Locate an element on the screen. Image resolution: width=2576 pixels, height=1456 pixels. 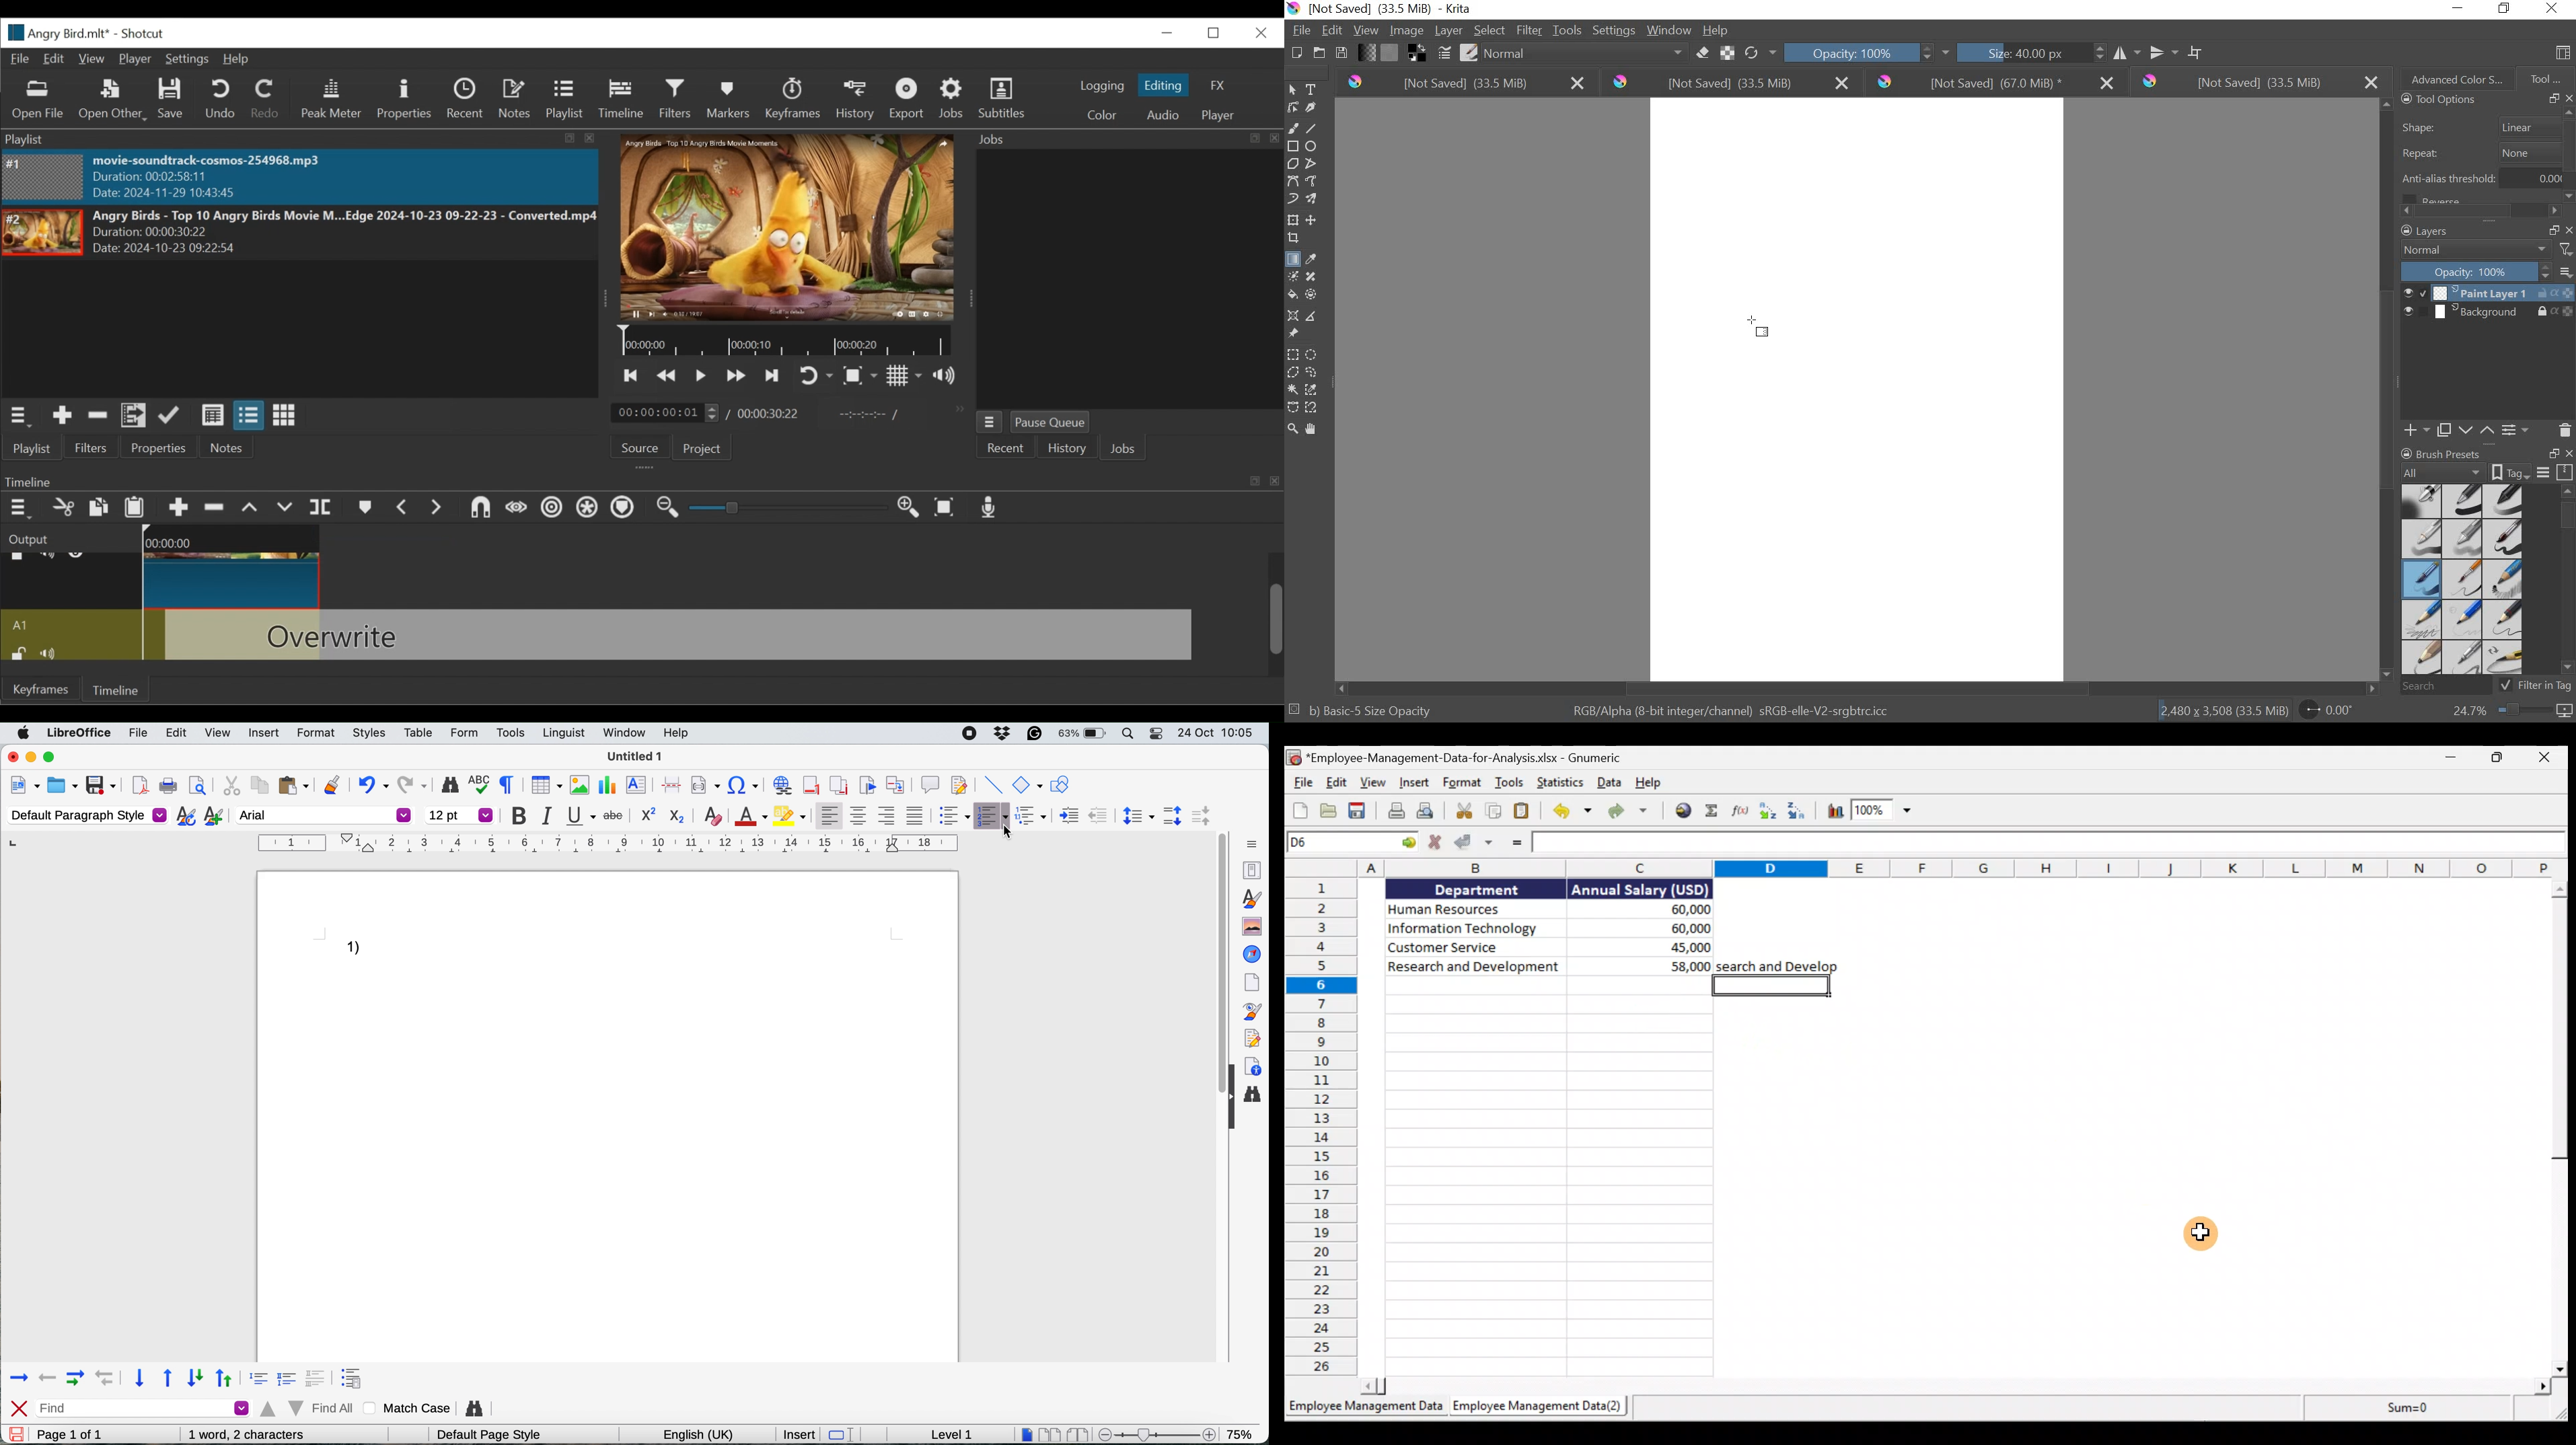
Ripple all tracks is located at coordinates (589, 510).